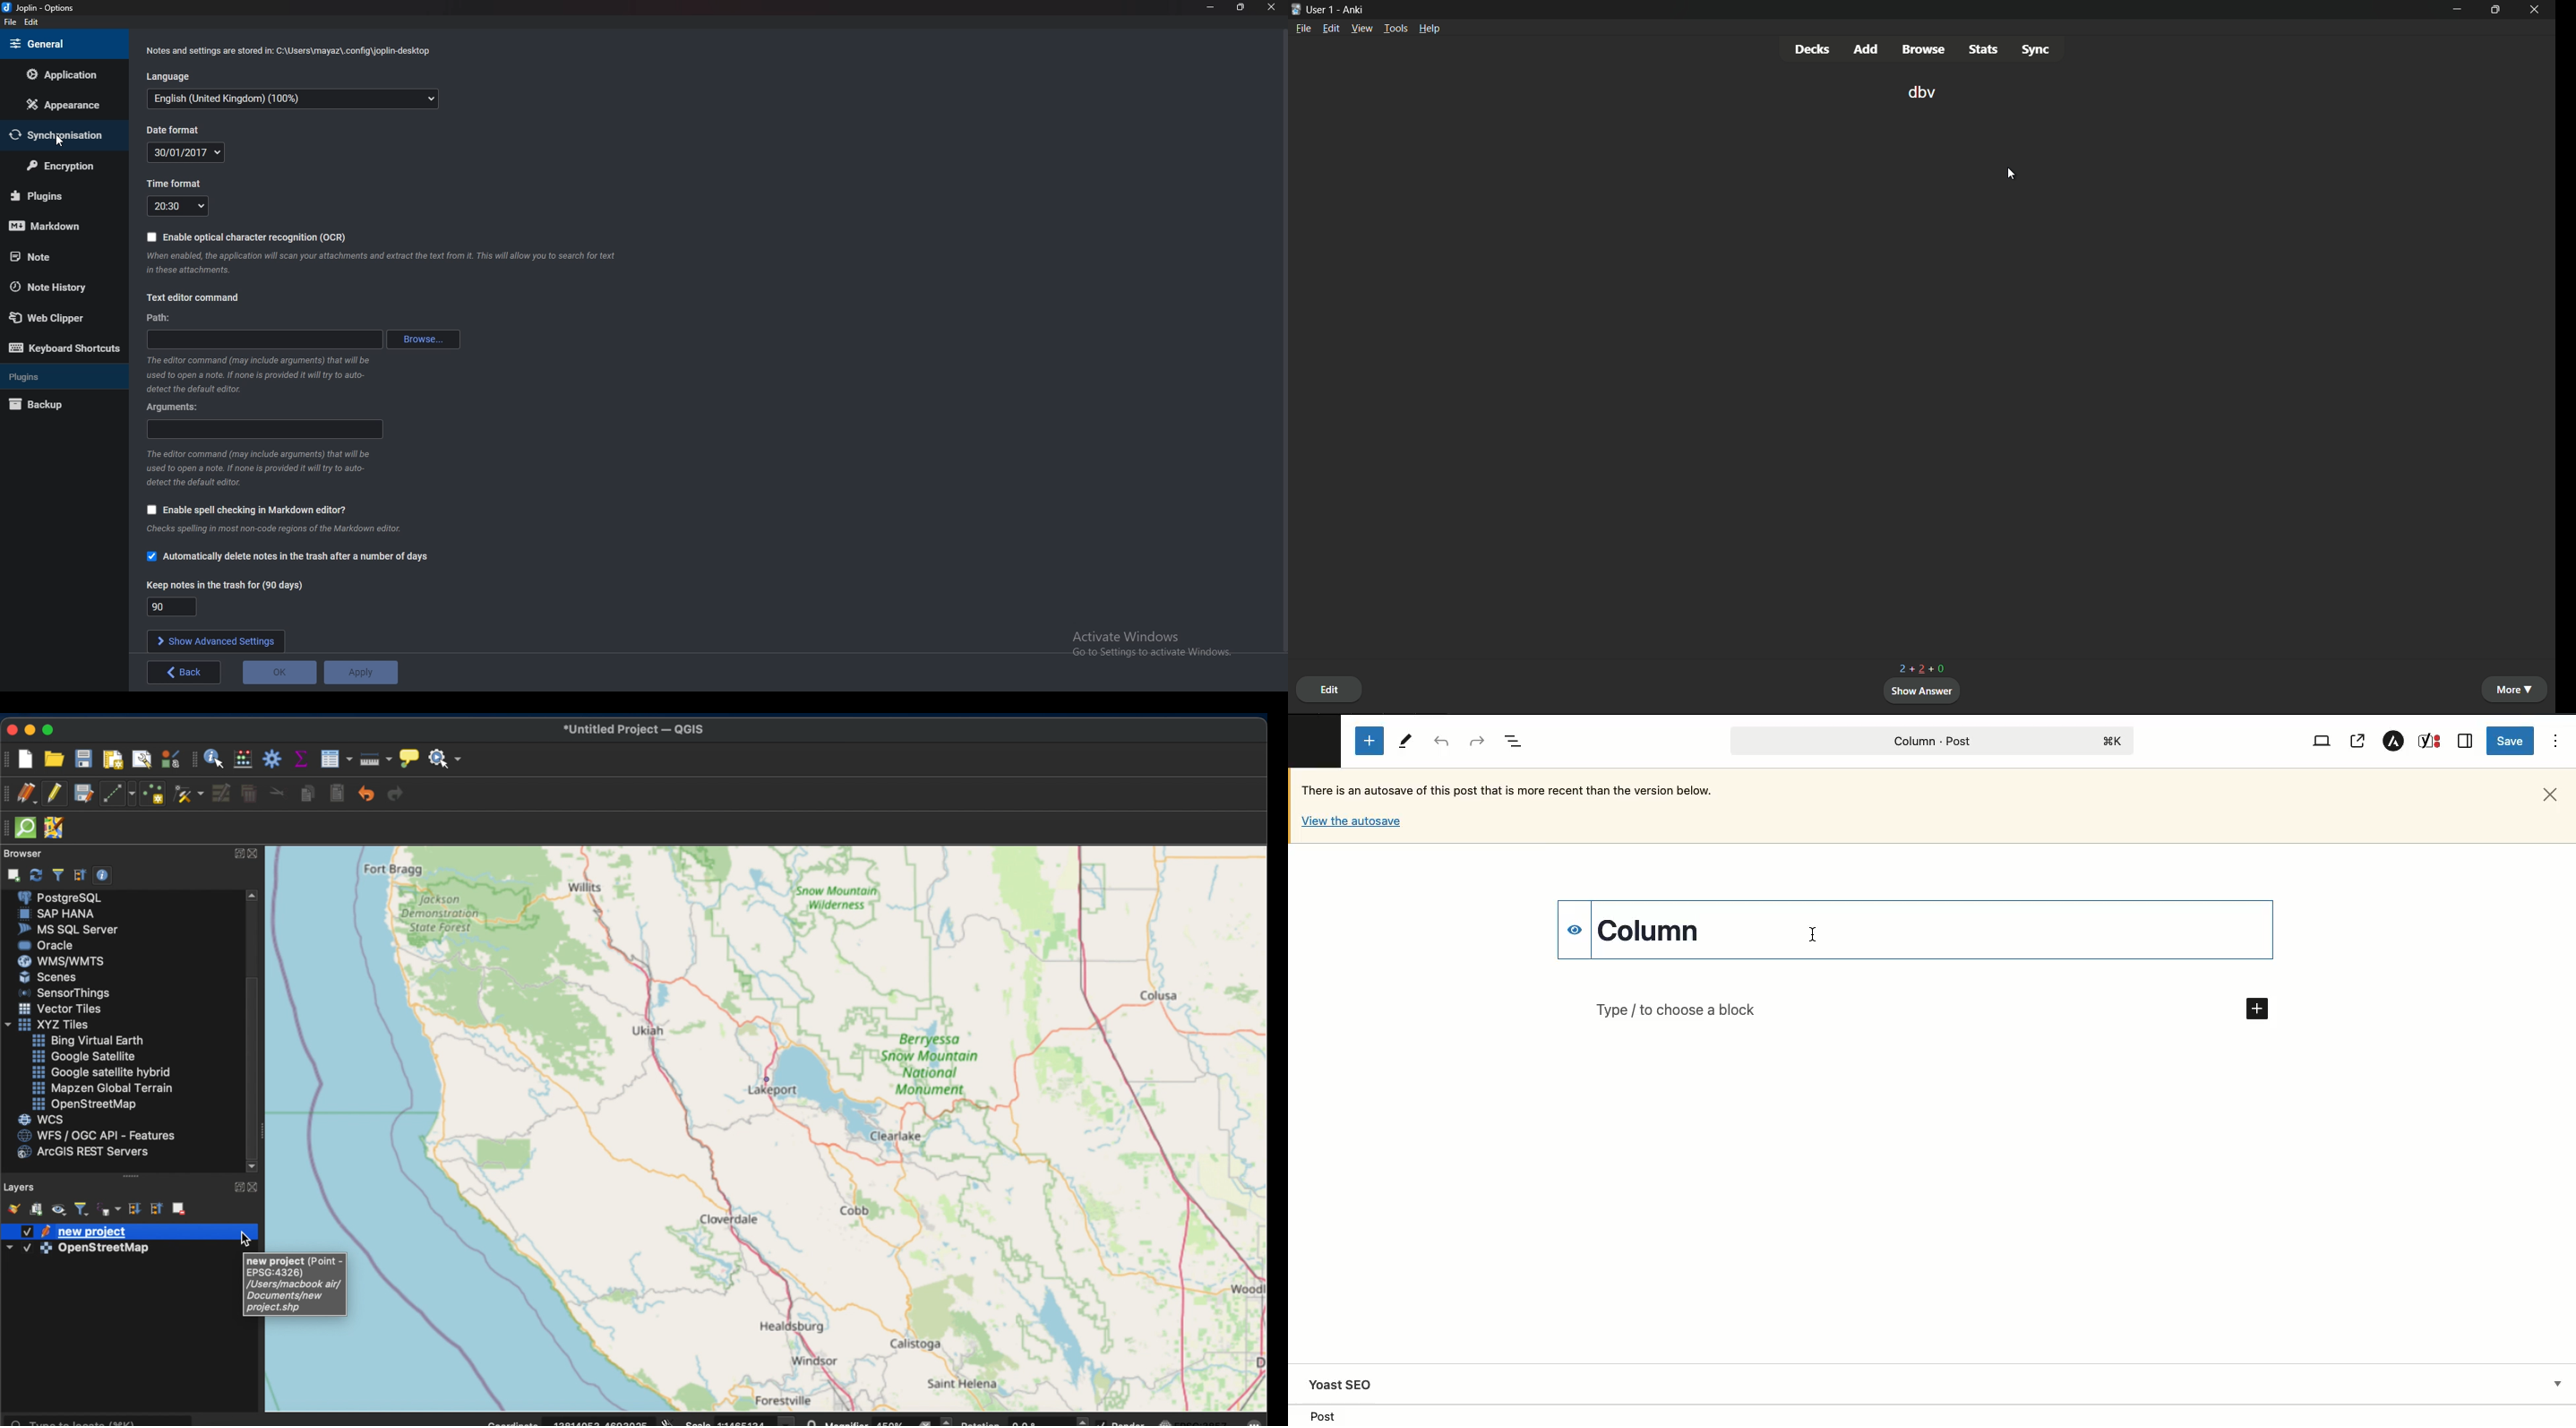 Image resolution: width=2576 pixels, height=1428 pixels. Describe the element at coordinates (217, 642) in the screenshot. I see `show advanced settings` at that location.